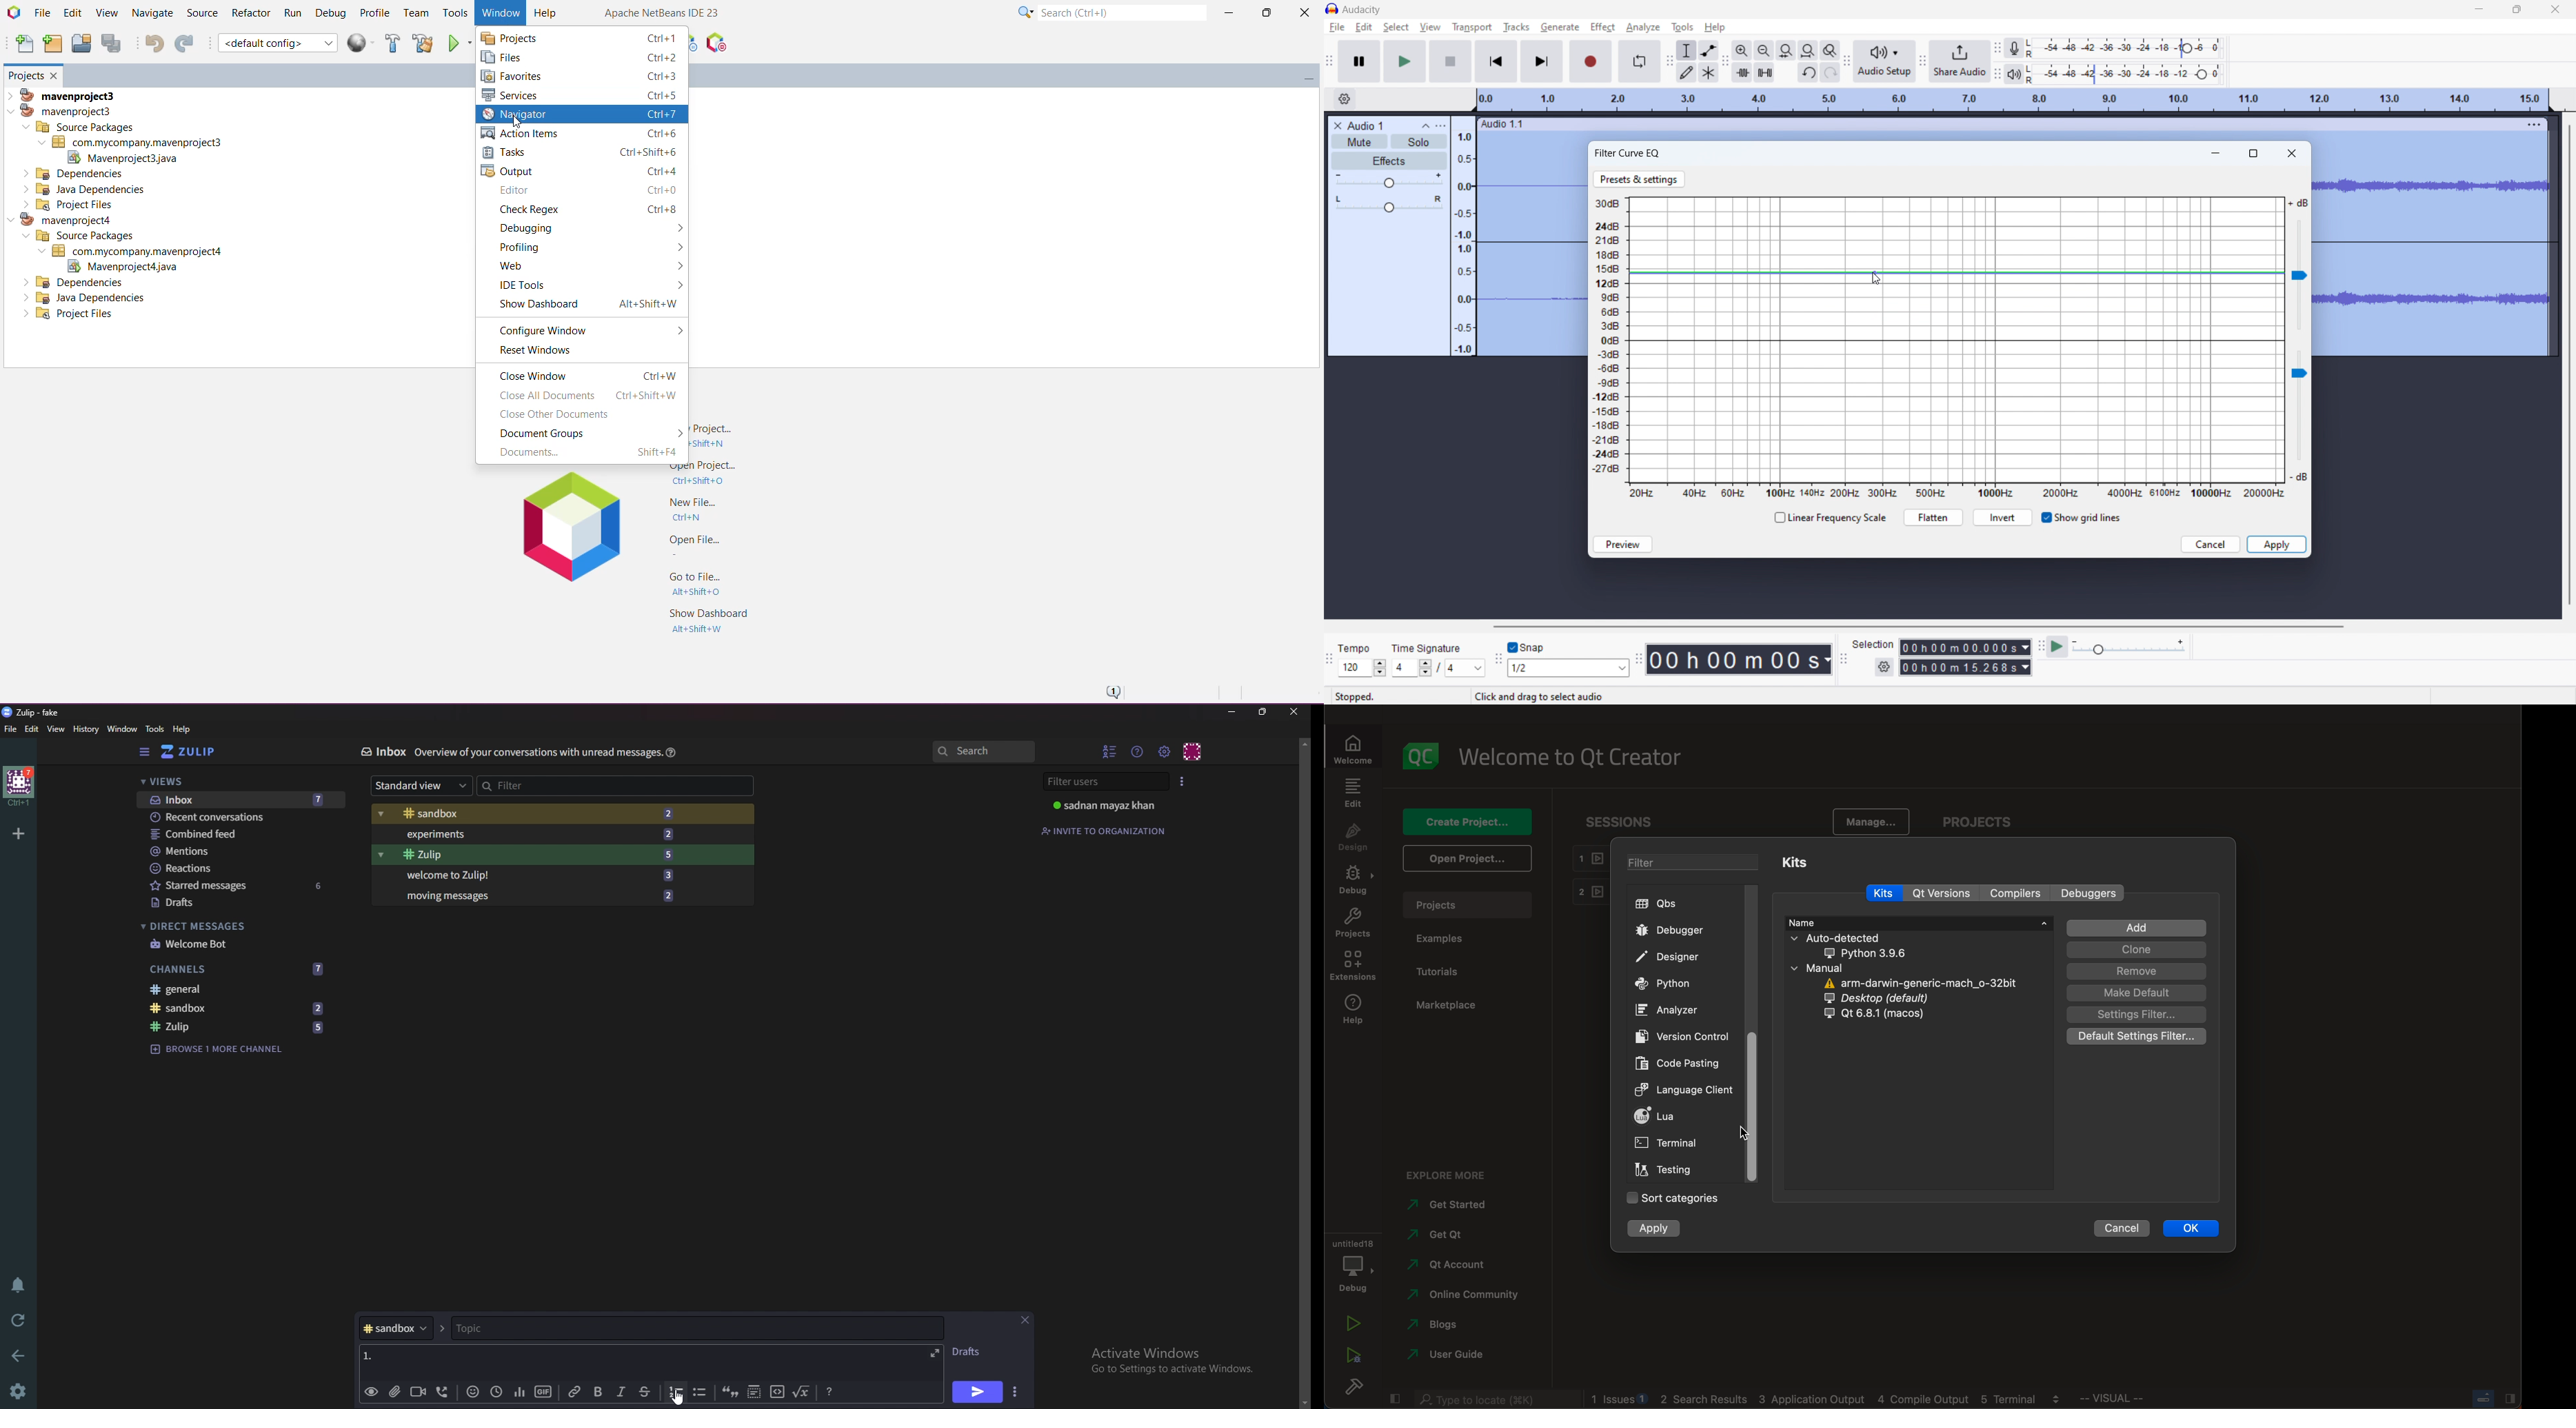  I want to click on cursor, so click(1615, 27).